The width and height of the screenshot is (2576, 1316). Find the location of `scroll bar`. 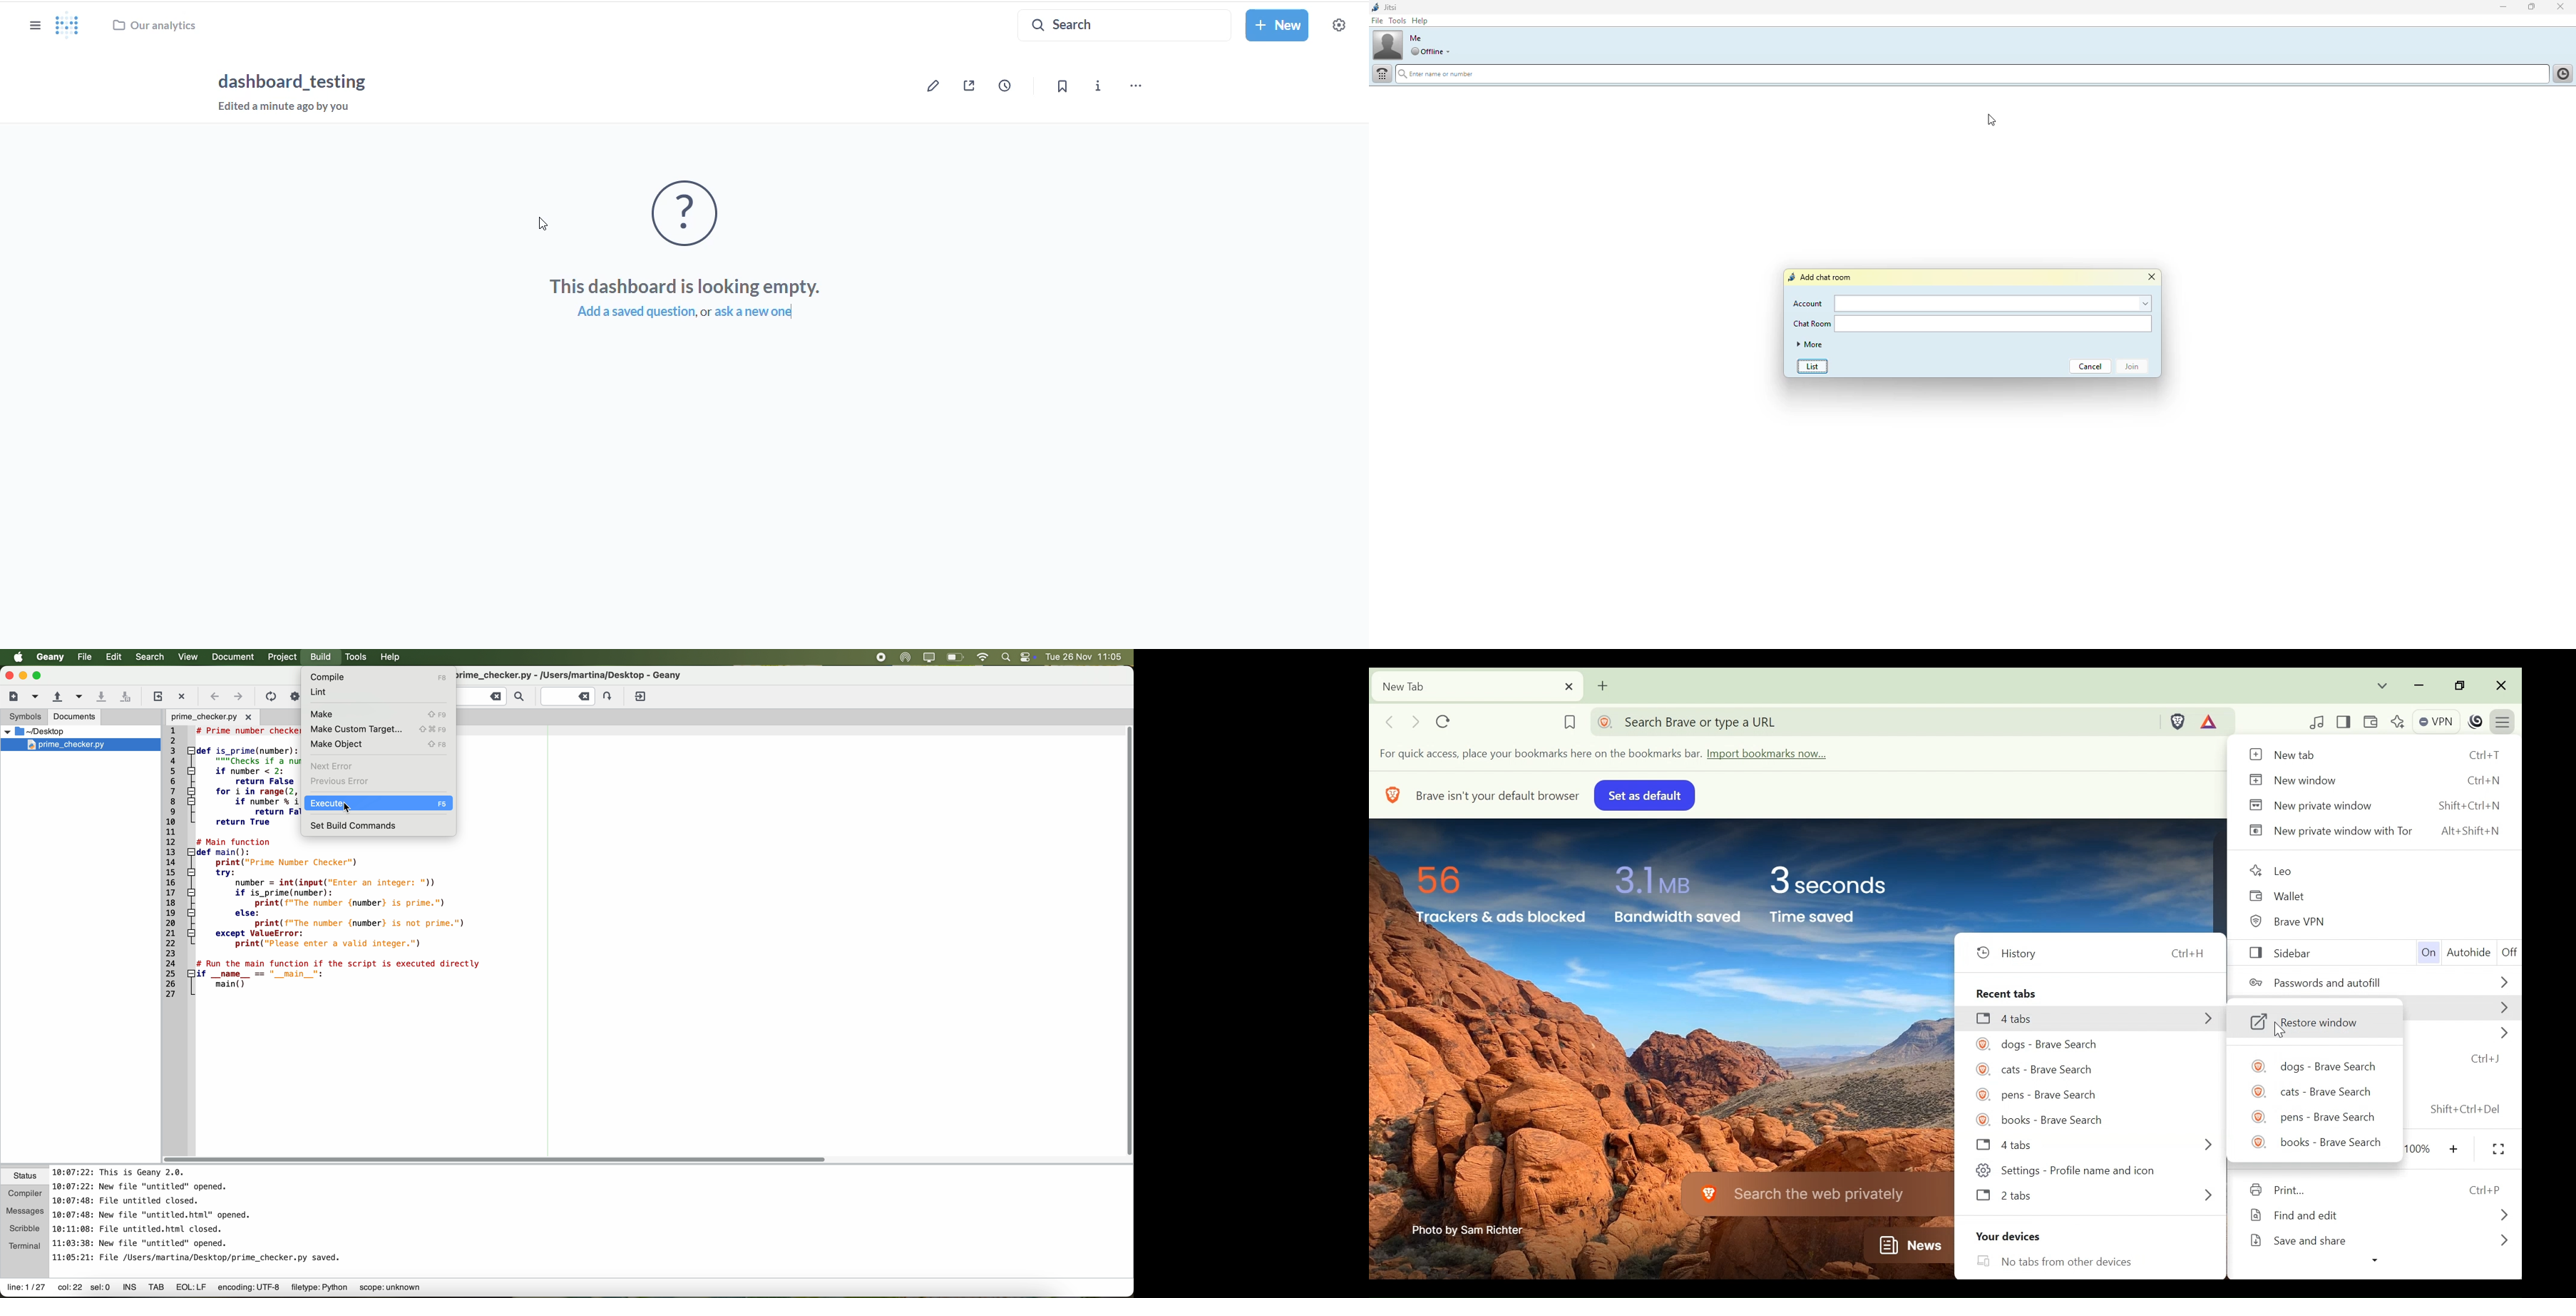

scroll bar is located at coordinates (1119, 941).